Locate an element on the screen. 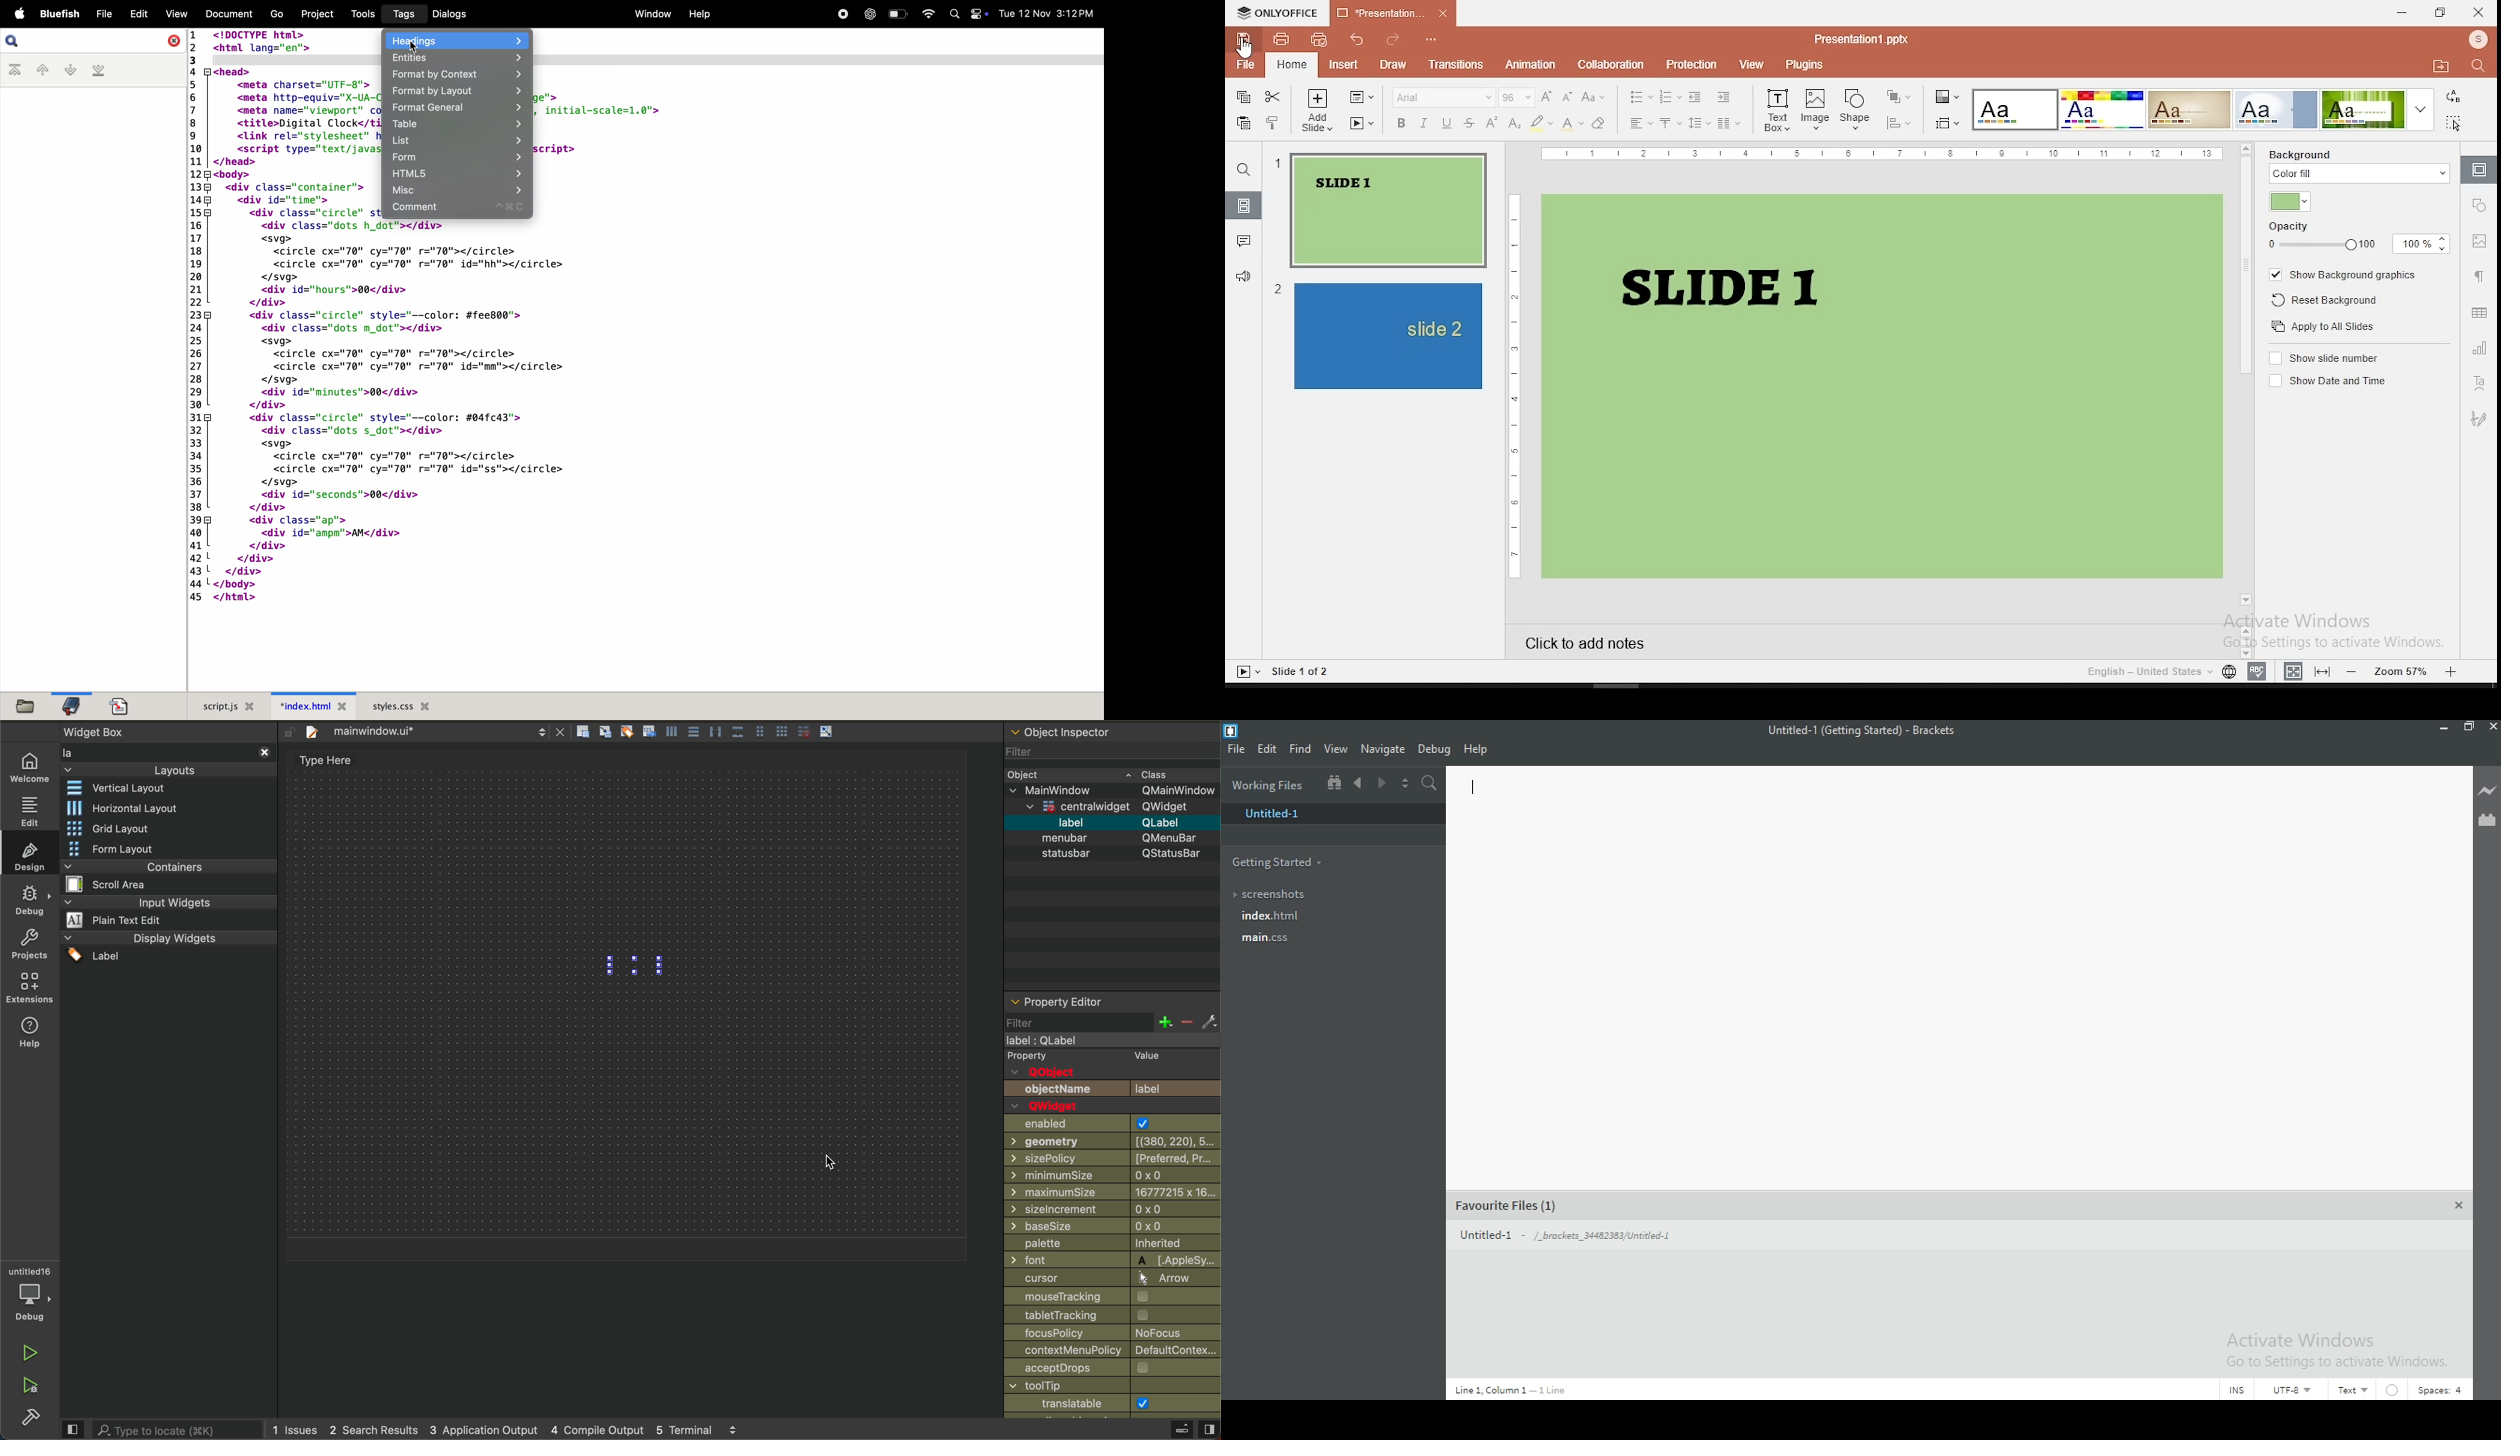  language is located at coordinates (2147, 672).